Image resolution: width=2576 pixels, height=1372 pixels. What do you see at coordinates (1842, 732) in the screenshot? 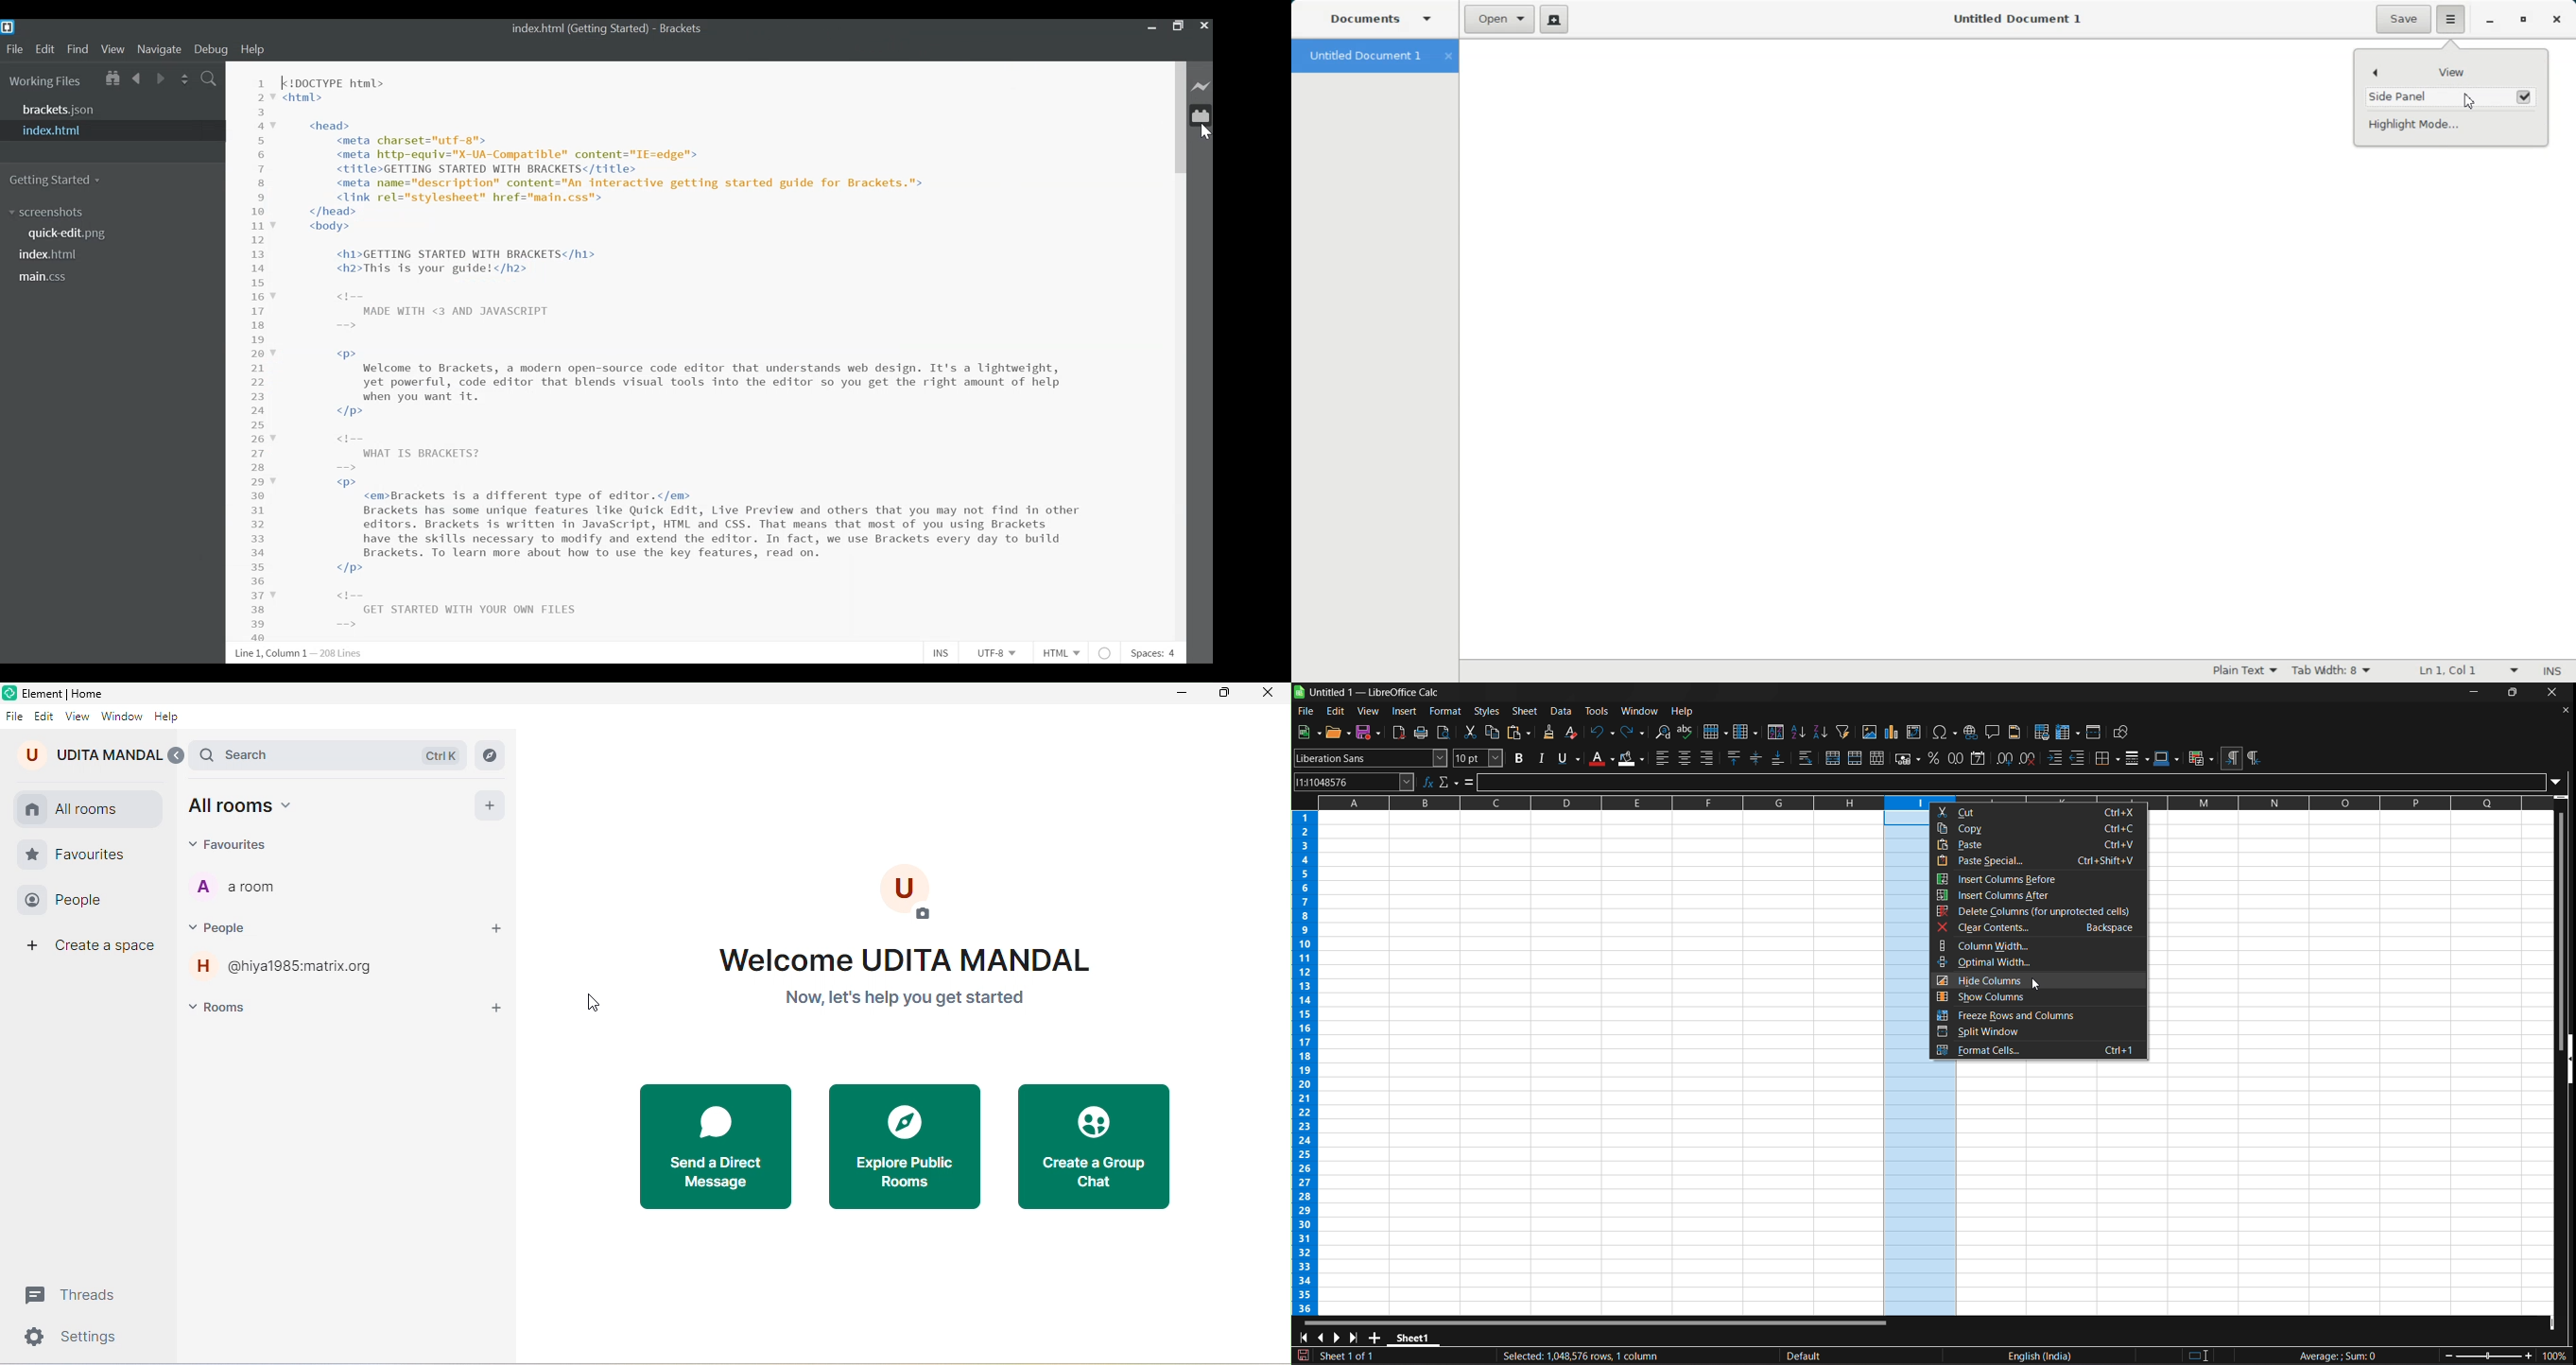
I see `auto filter ` at bounding box center [1842, 732].